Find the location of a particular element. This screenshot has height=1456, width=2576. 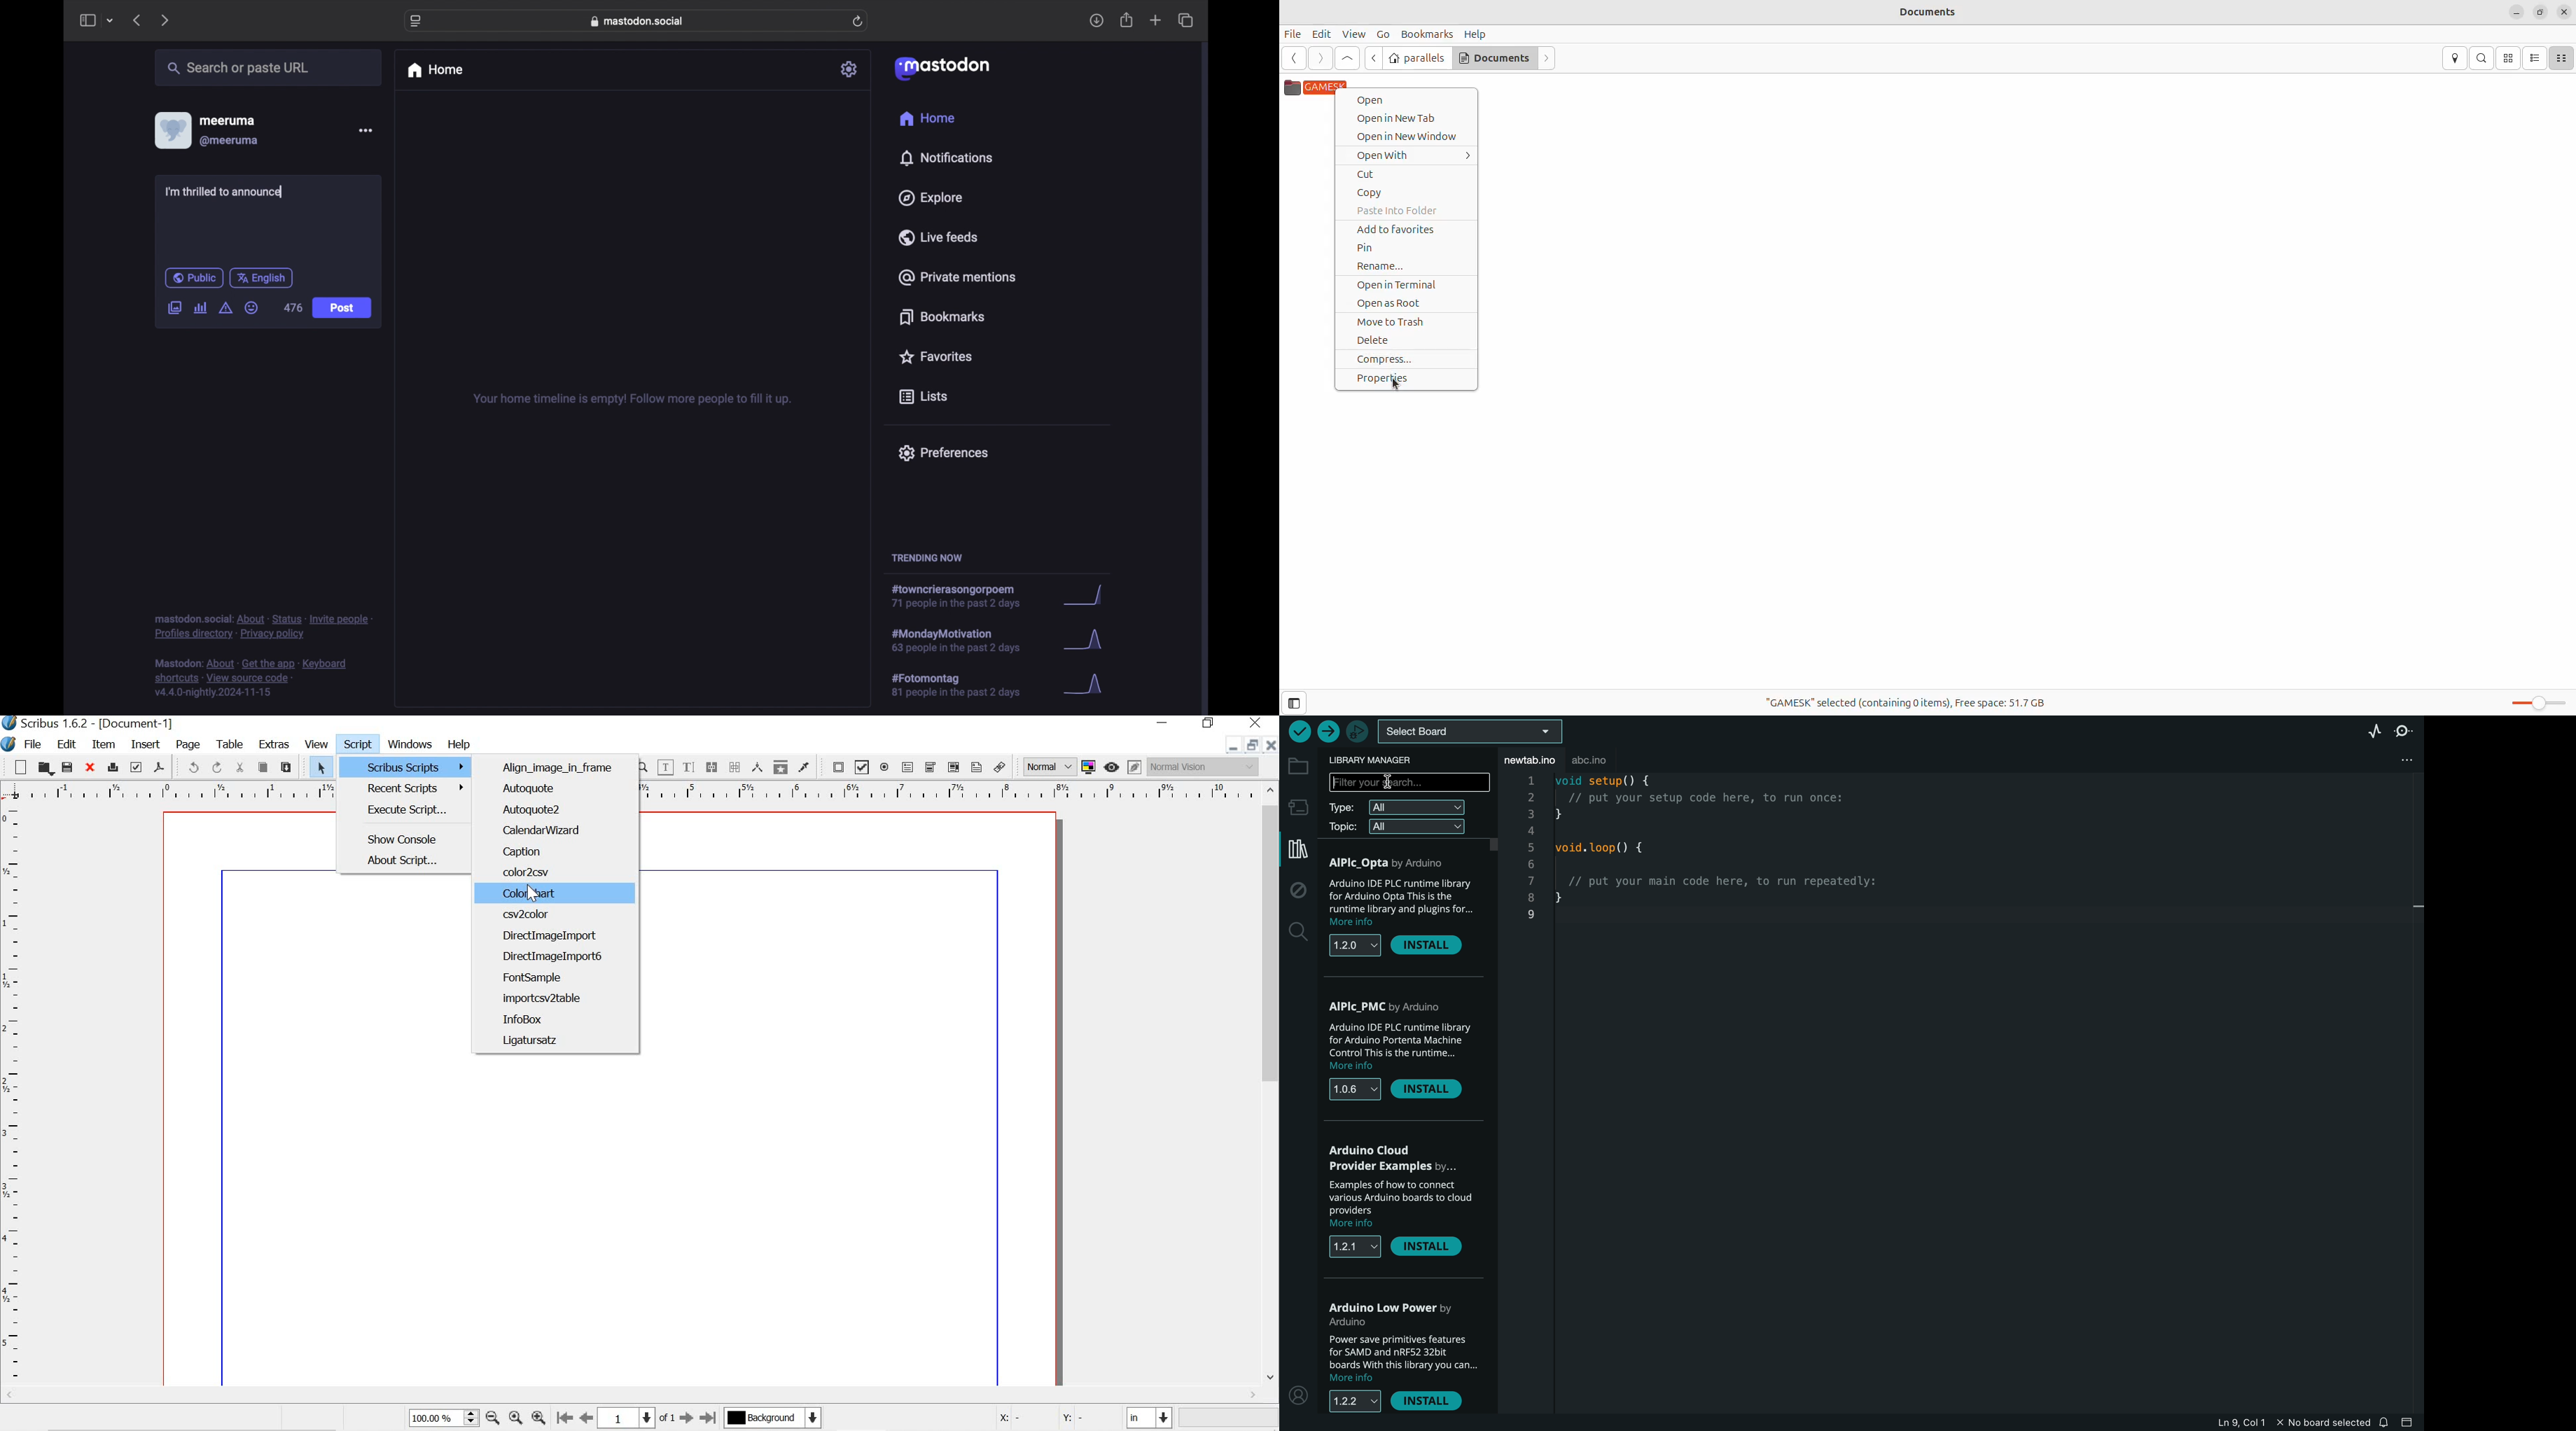

copy item properties is located at coordinates (781, 768).